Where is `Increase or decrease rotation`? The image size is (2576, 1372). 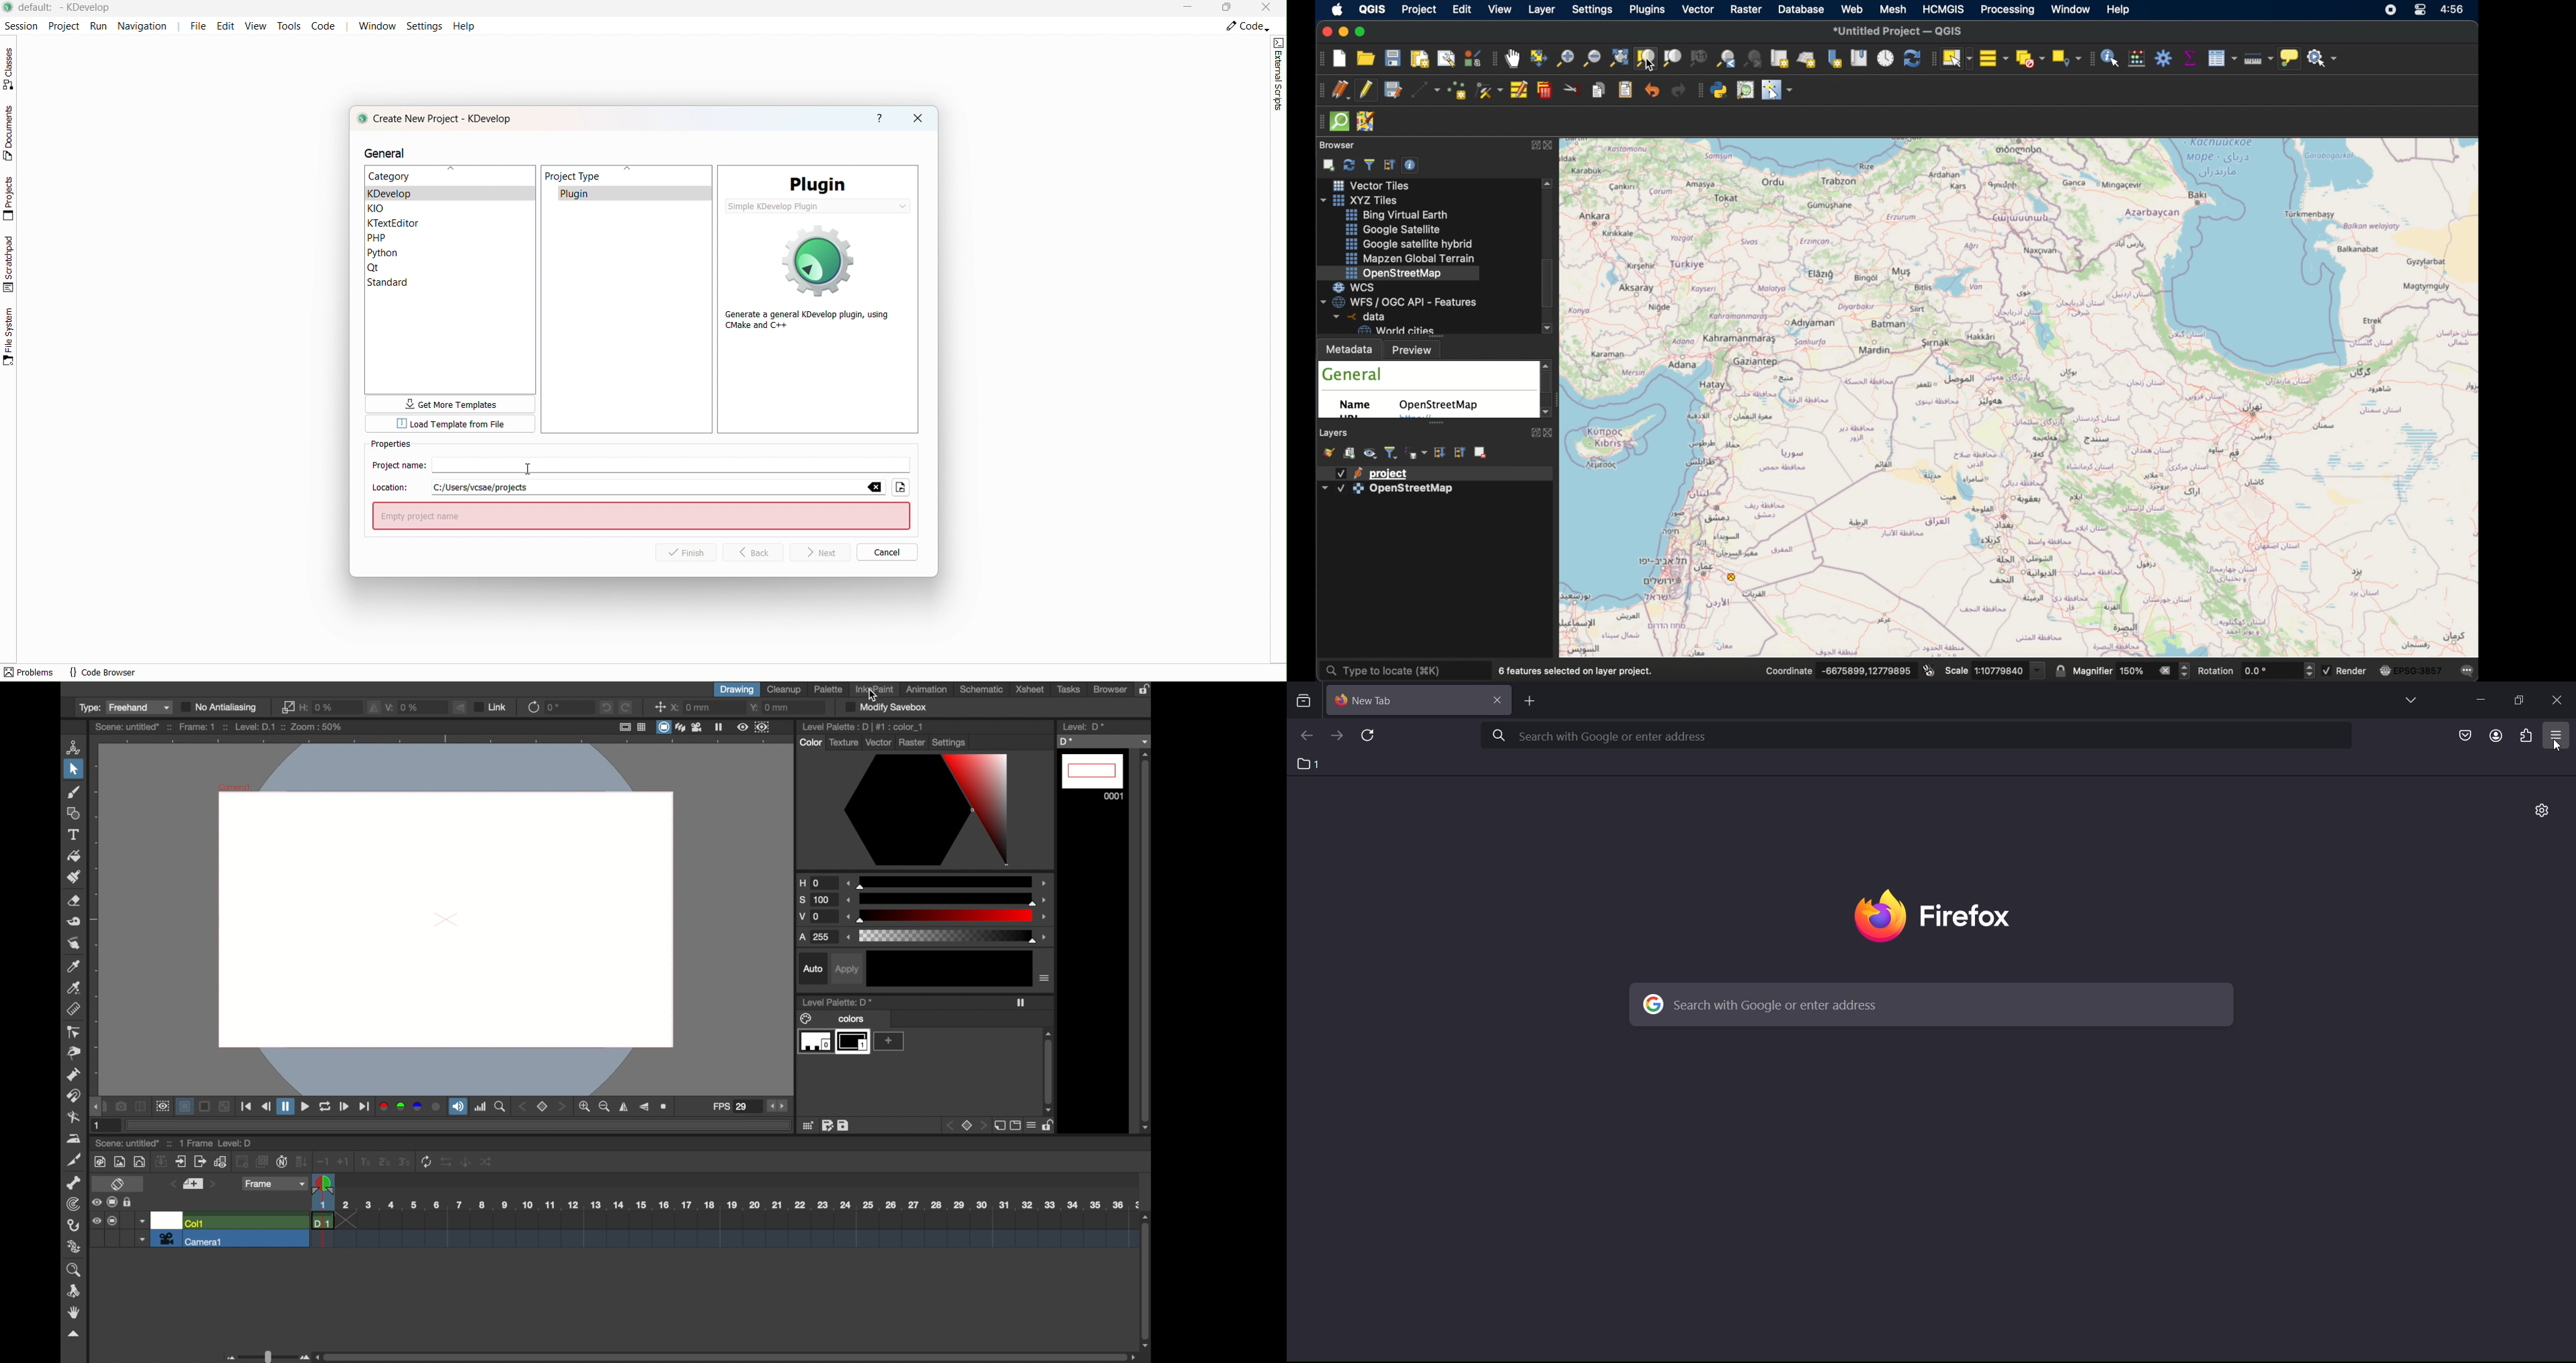 Increase or decrease rotation is located at coordinates (2308, 670).